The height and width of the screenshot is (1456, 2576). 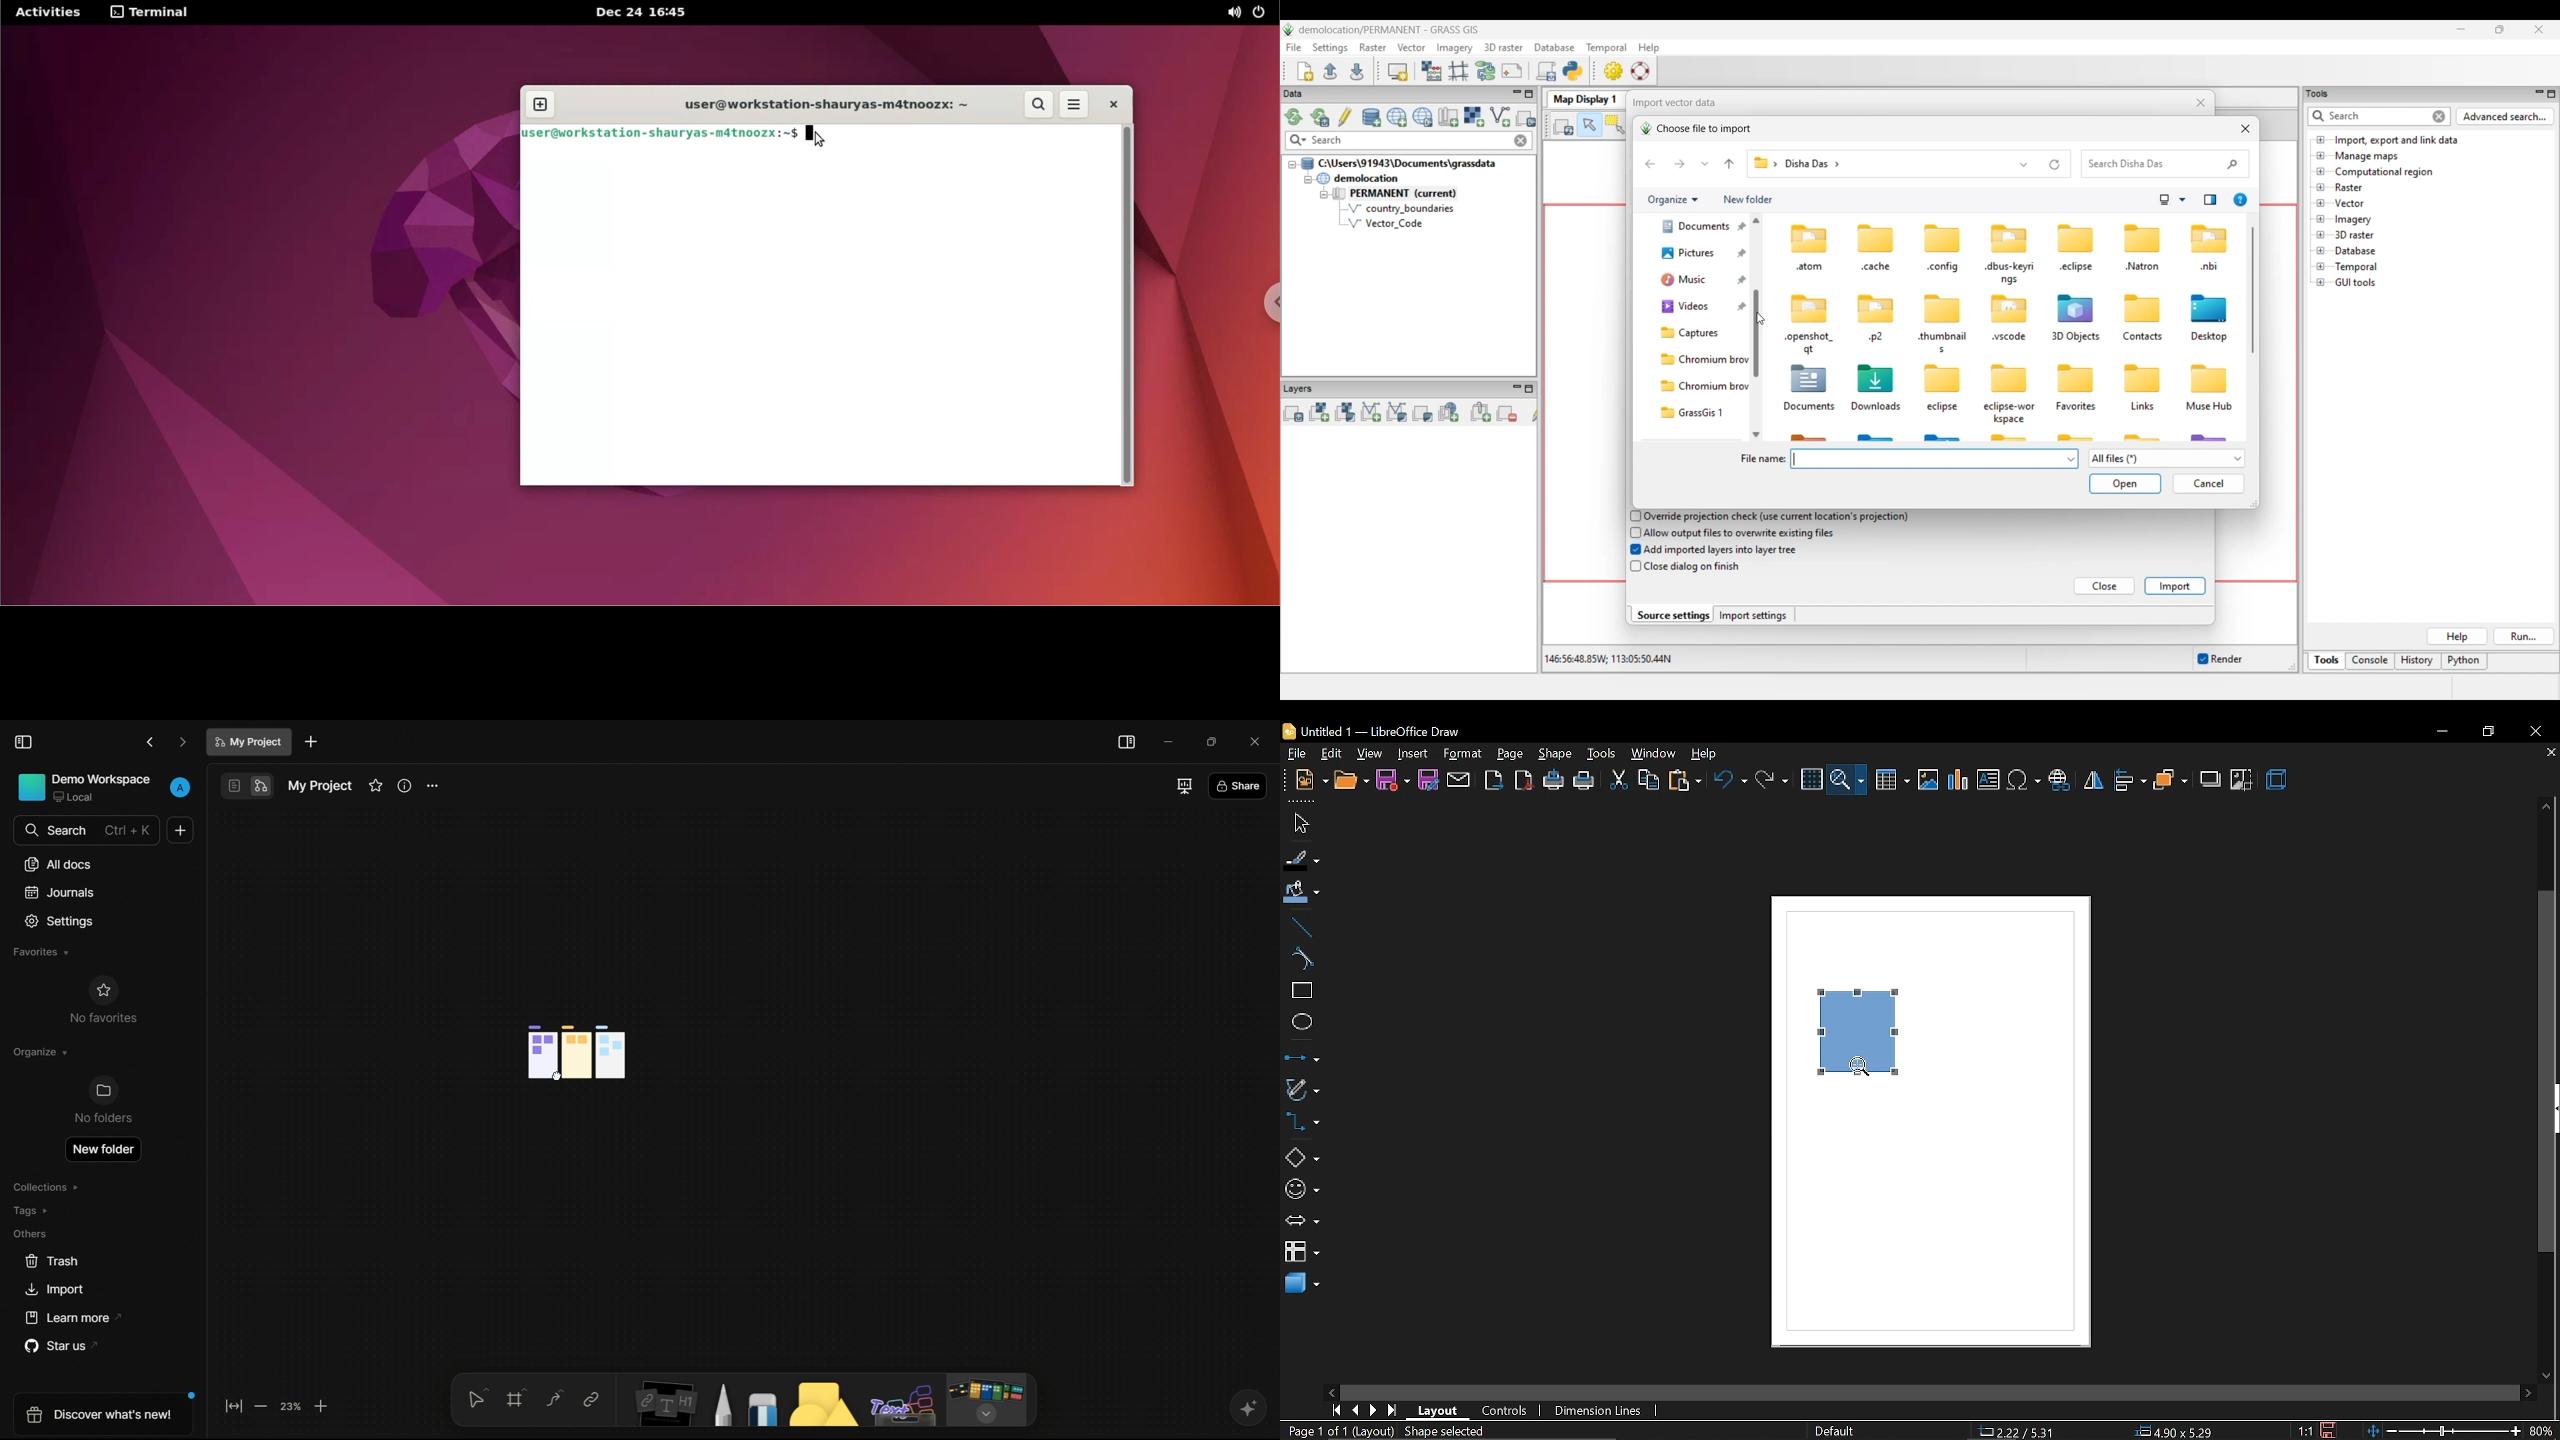 I want to click on zoom tool, so click(x=1858, y=1066).